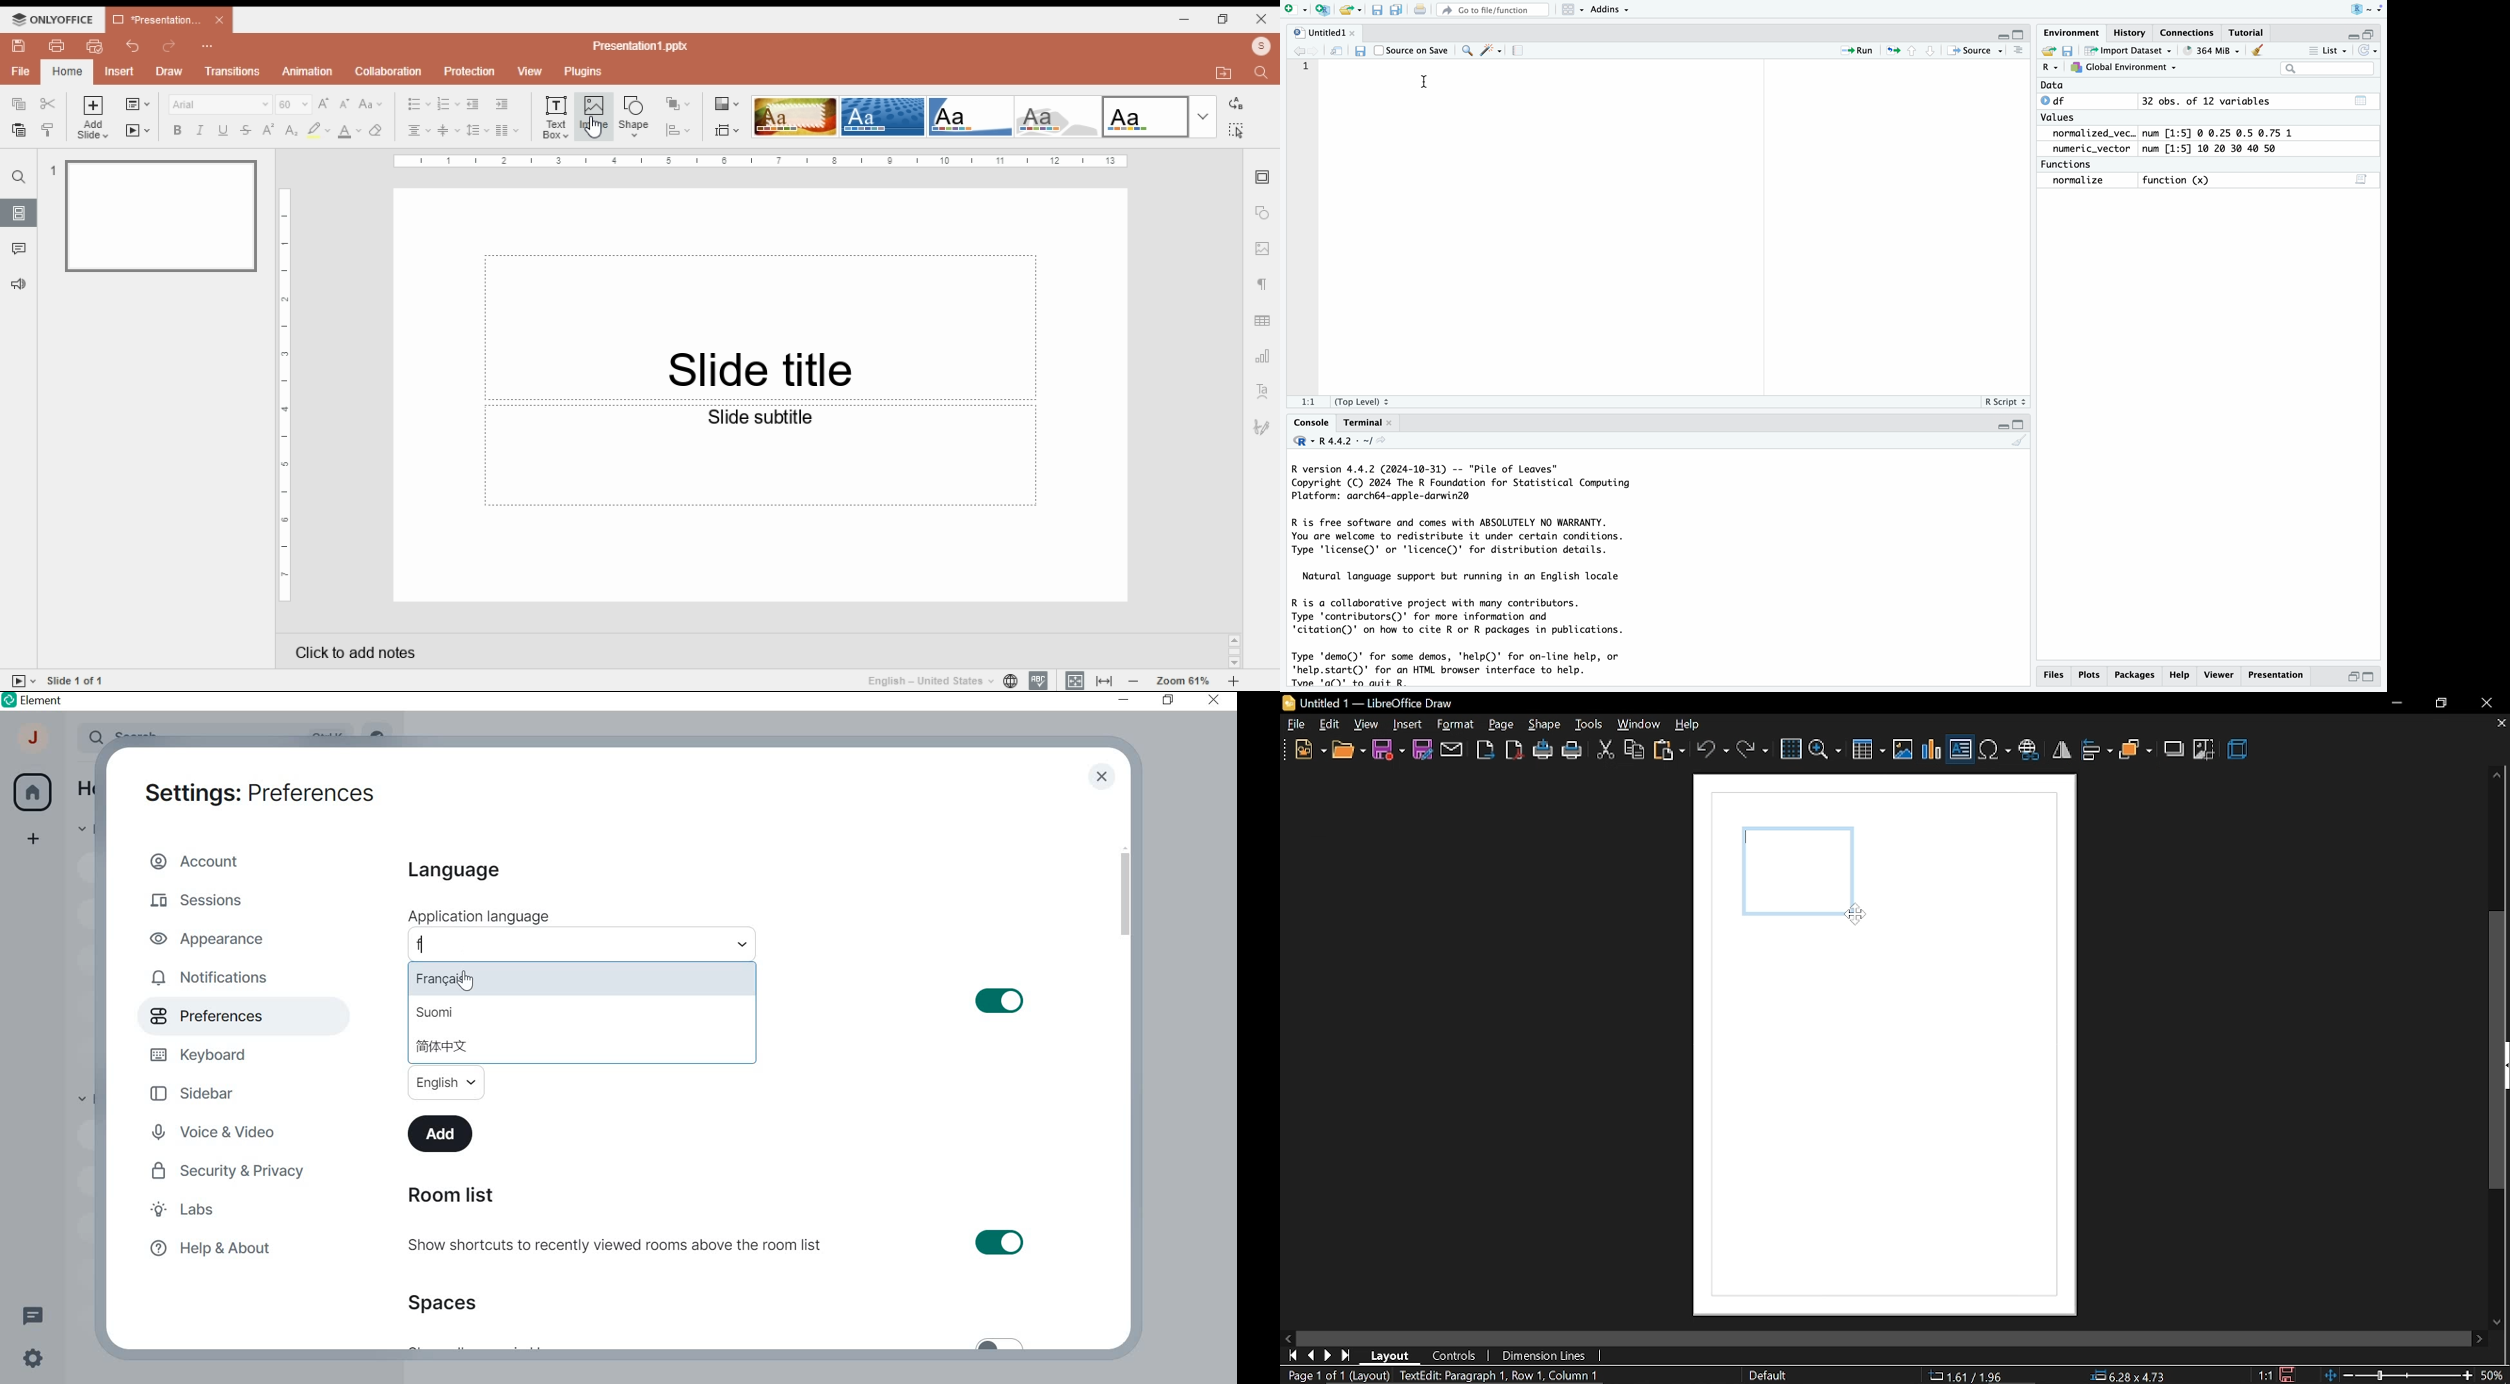  What do you see at coordinates (2401, 1375) in the screenshot?
I see `change zoom` at bounding box center [2401, 1375].